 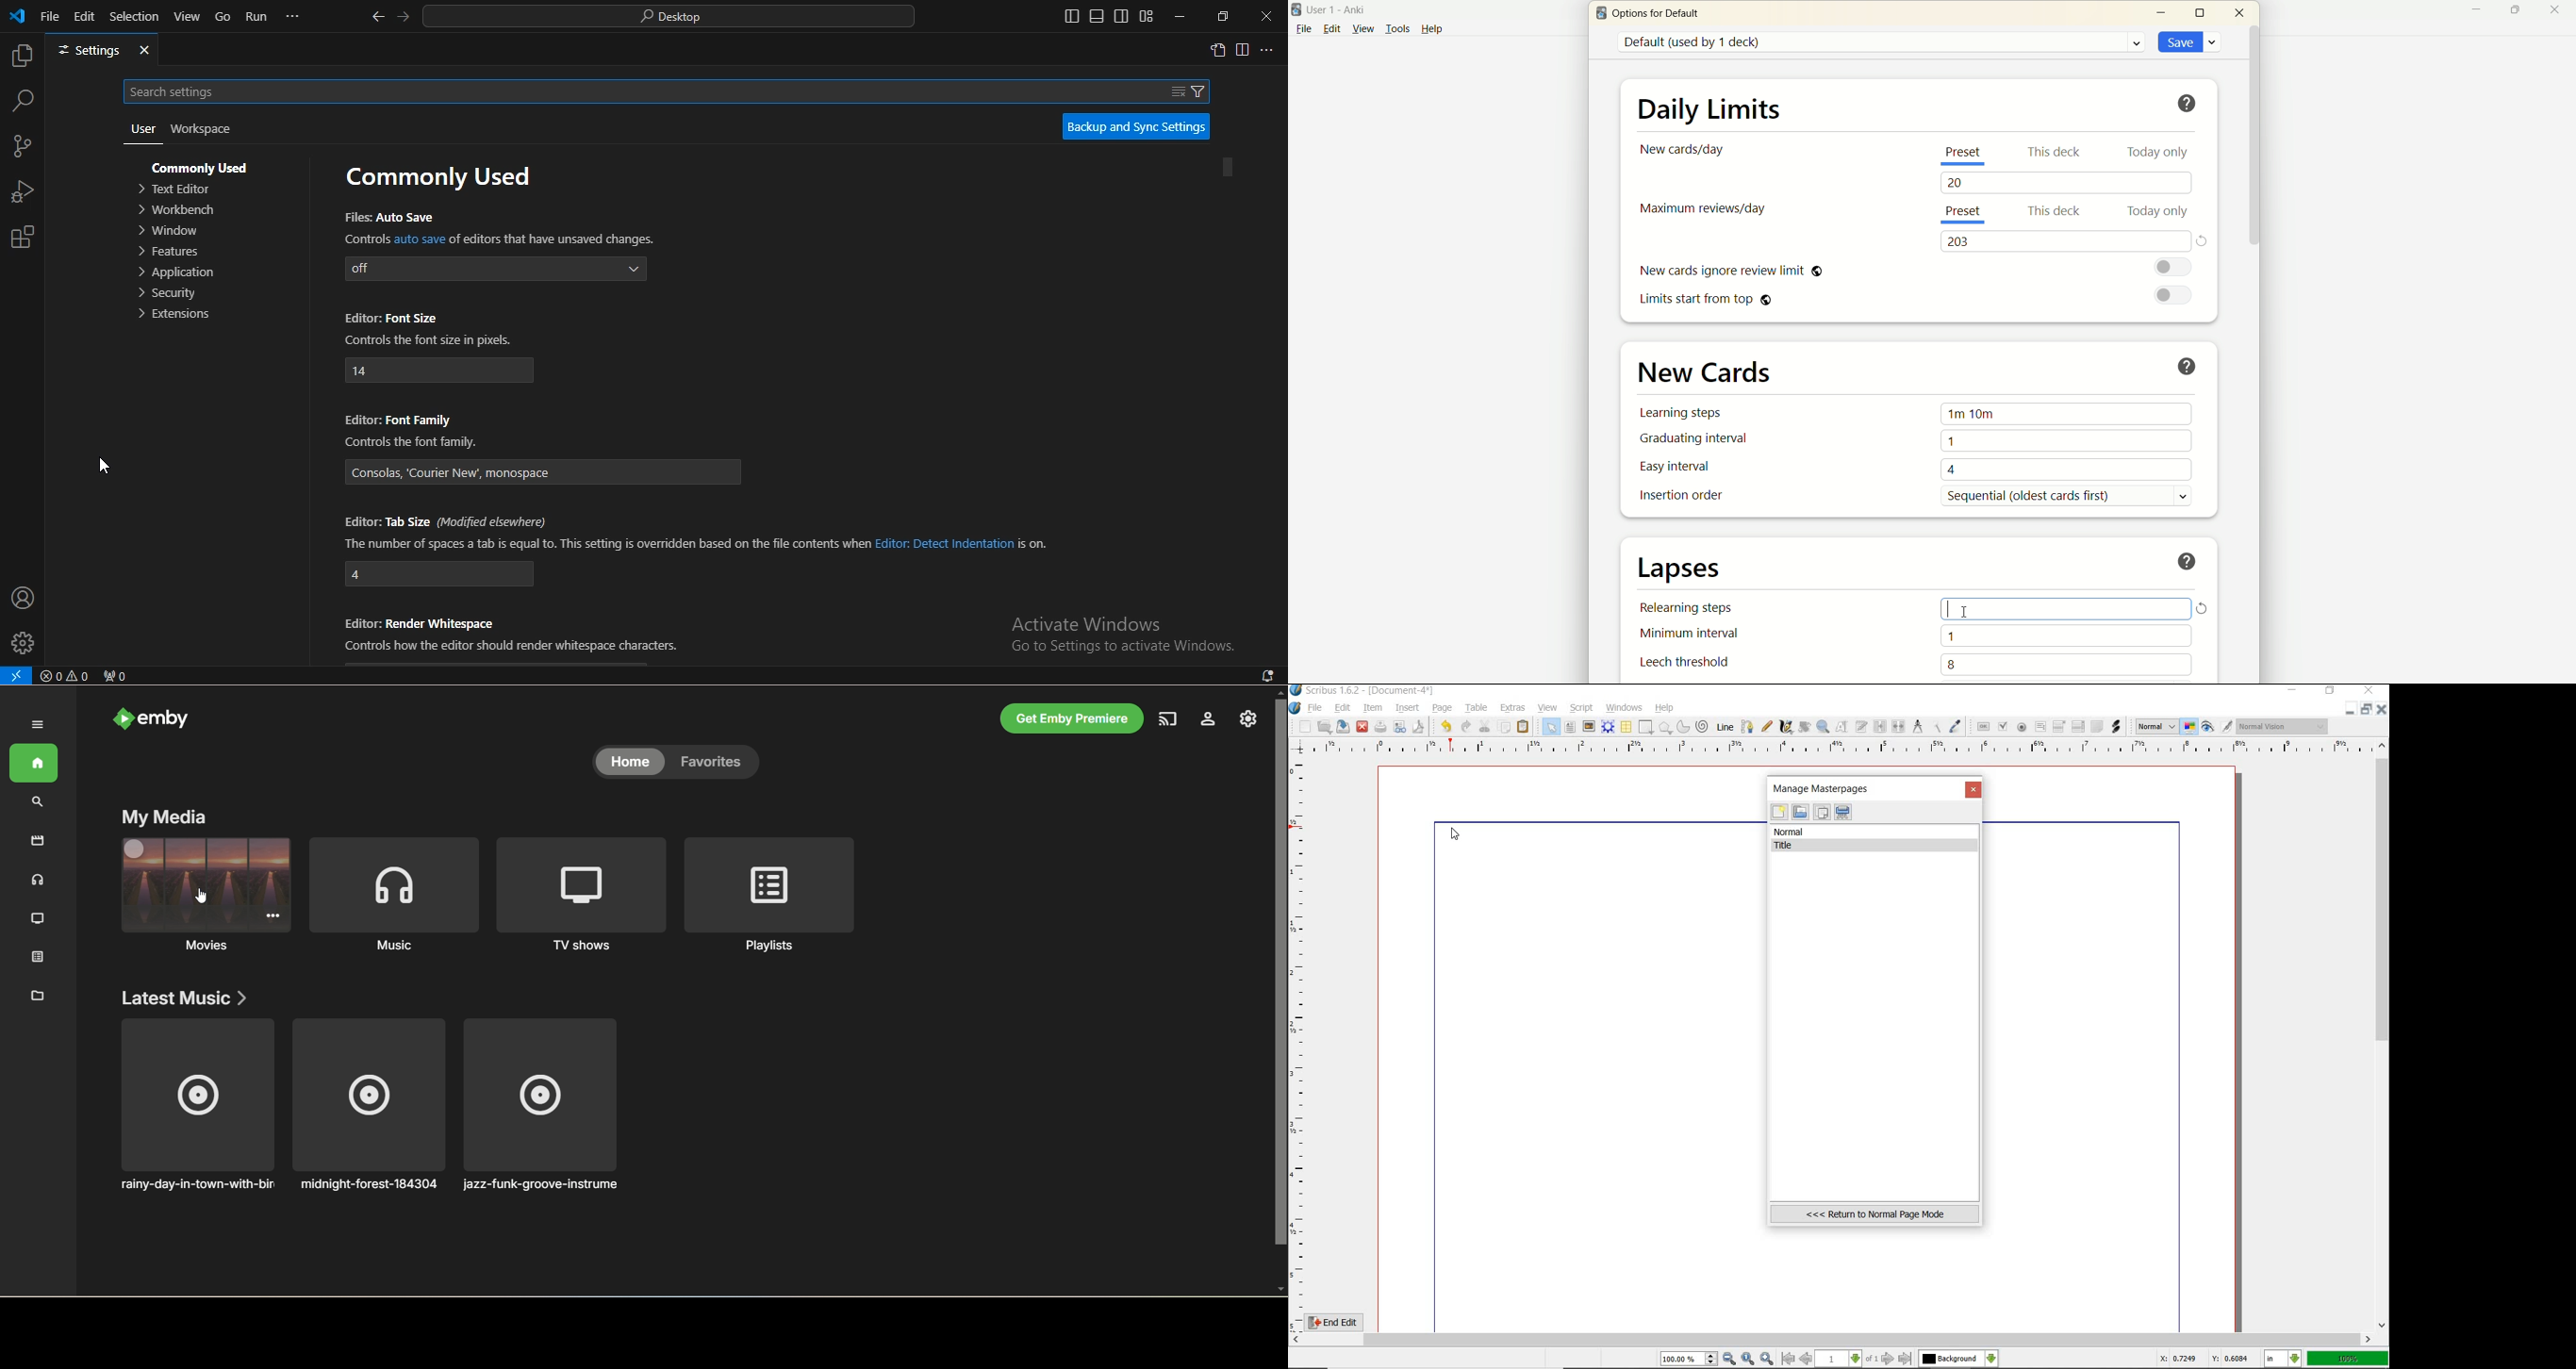 I want to click on emby logo, so click(x=119, y=719).